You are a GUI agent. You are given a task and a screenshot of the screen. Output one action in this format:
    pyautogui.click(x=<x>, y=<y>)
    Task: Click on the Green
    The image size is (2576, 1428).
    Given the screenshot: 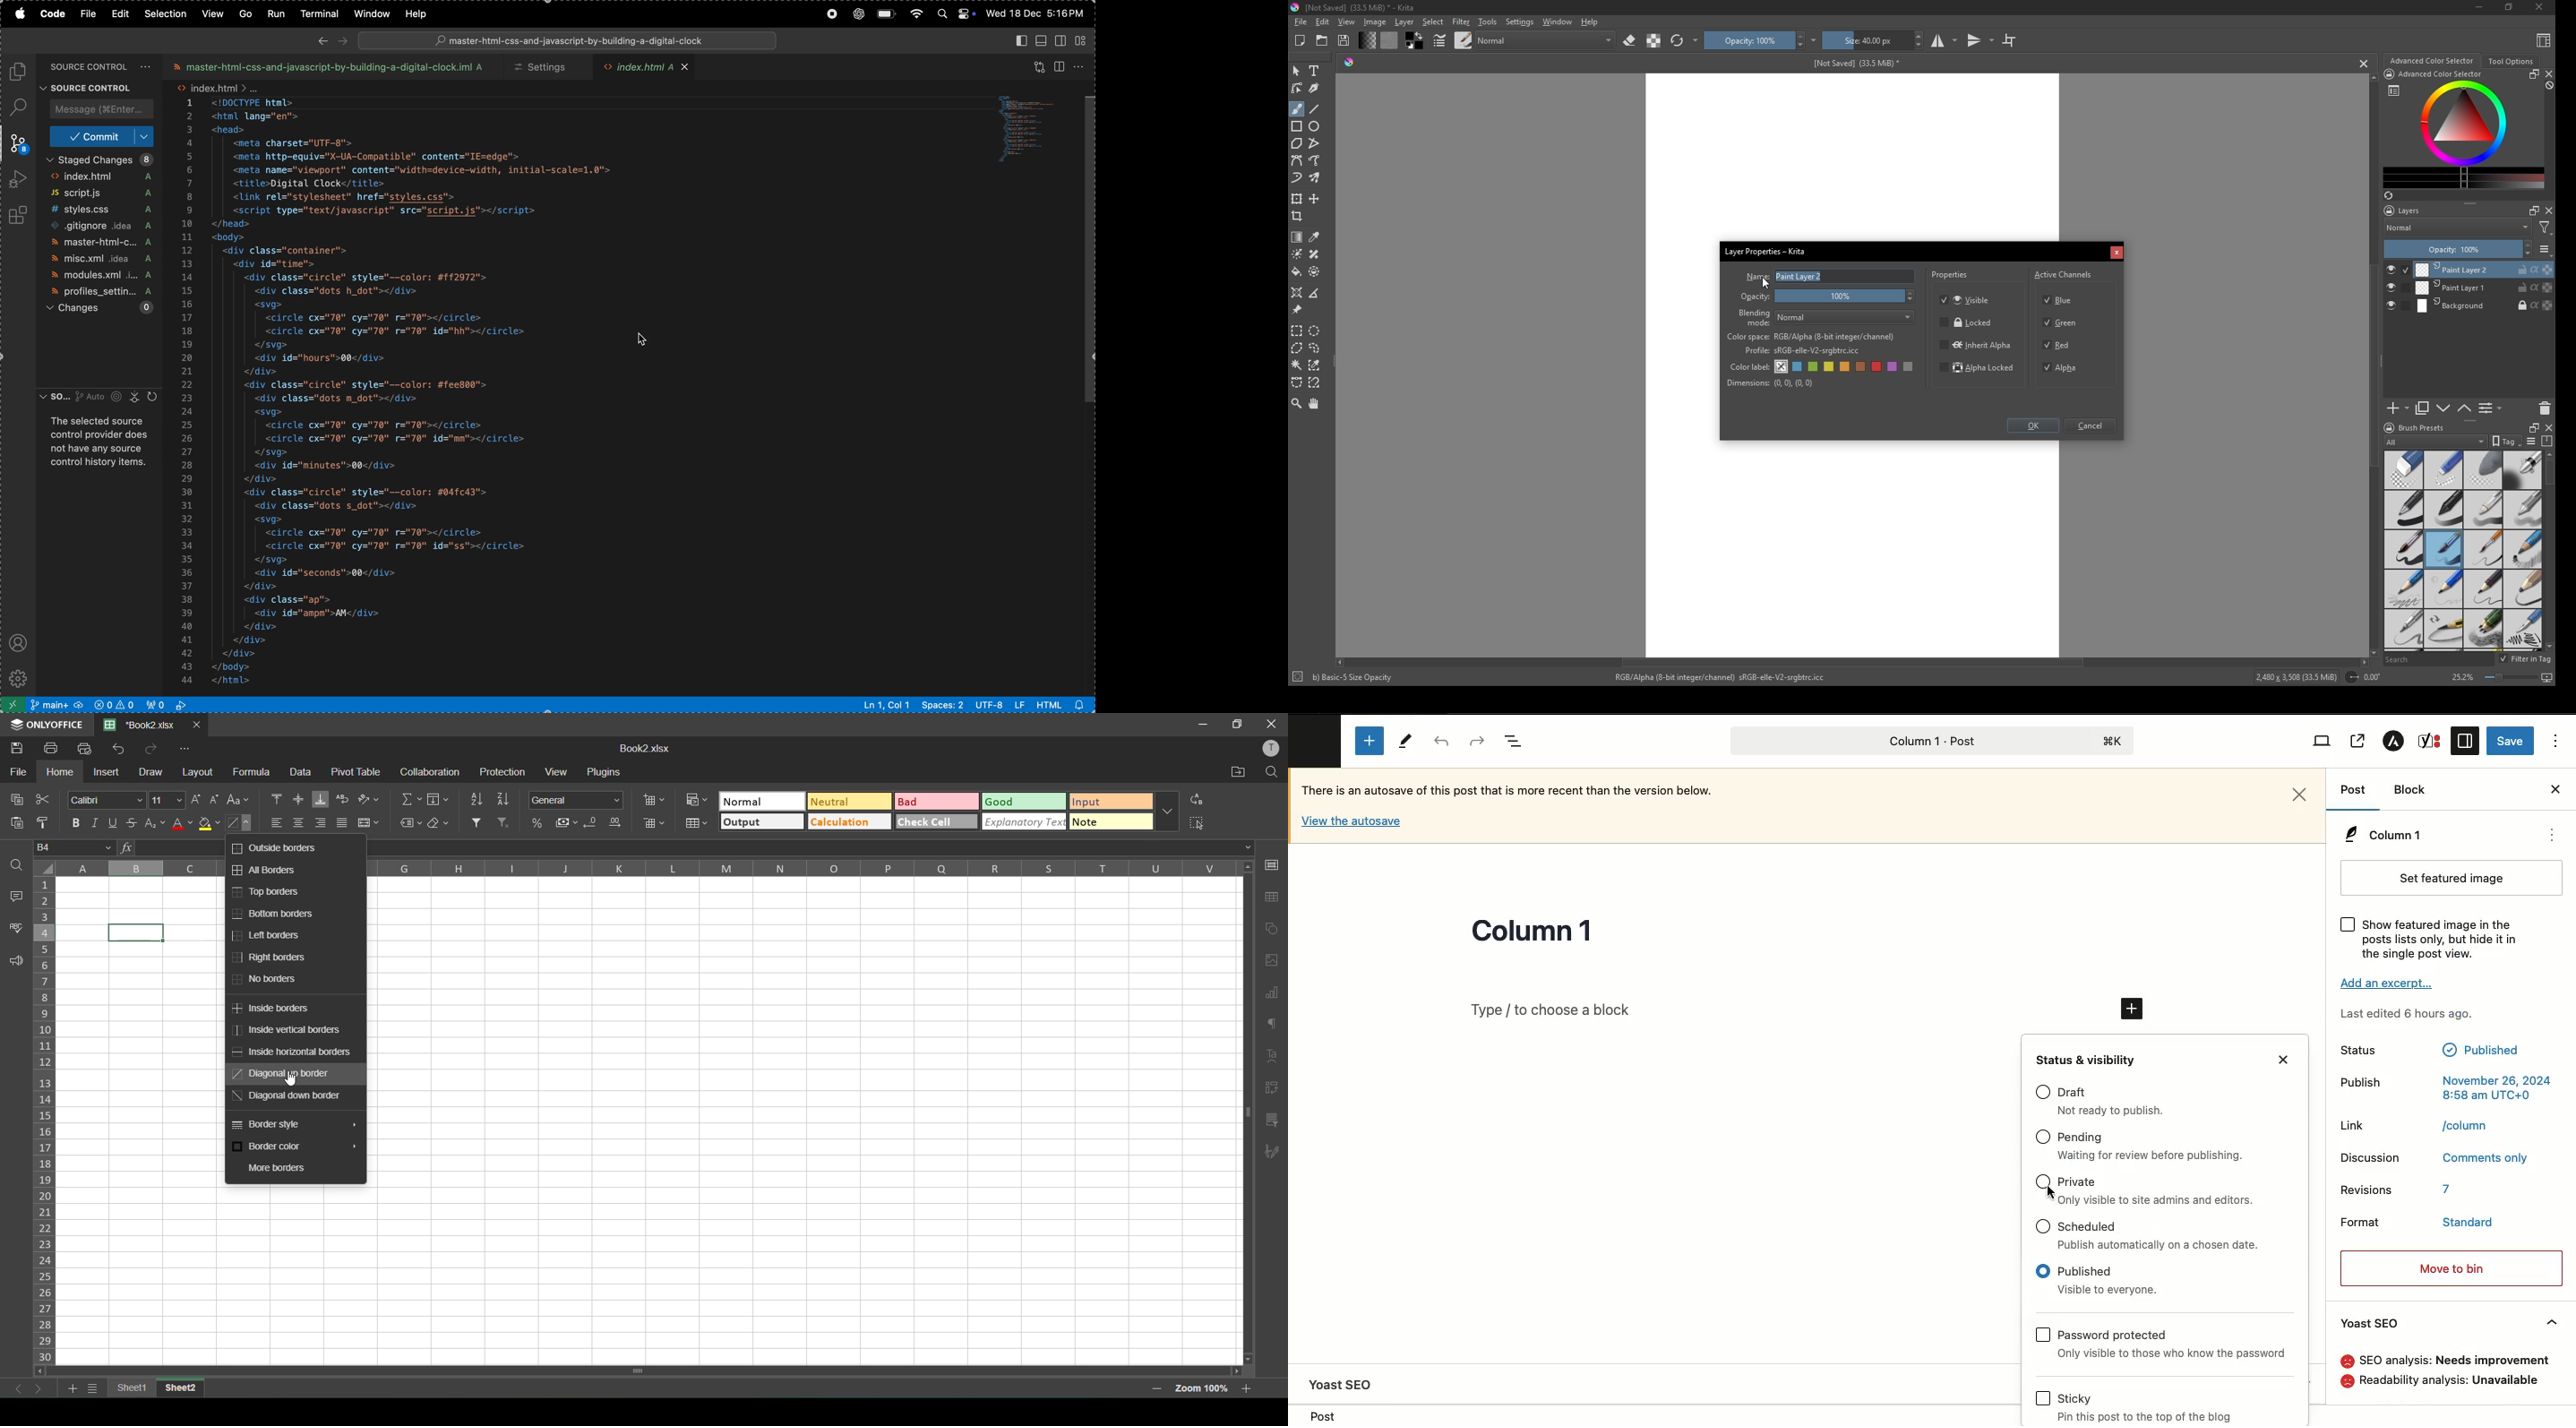 What is the action you would take?
    pyautogui.click(x=2062, y=323)
    